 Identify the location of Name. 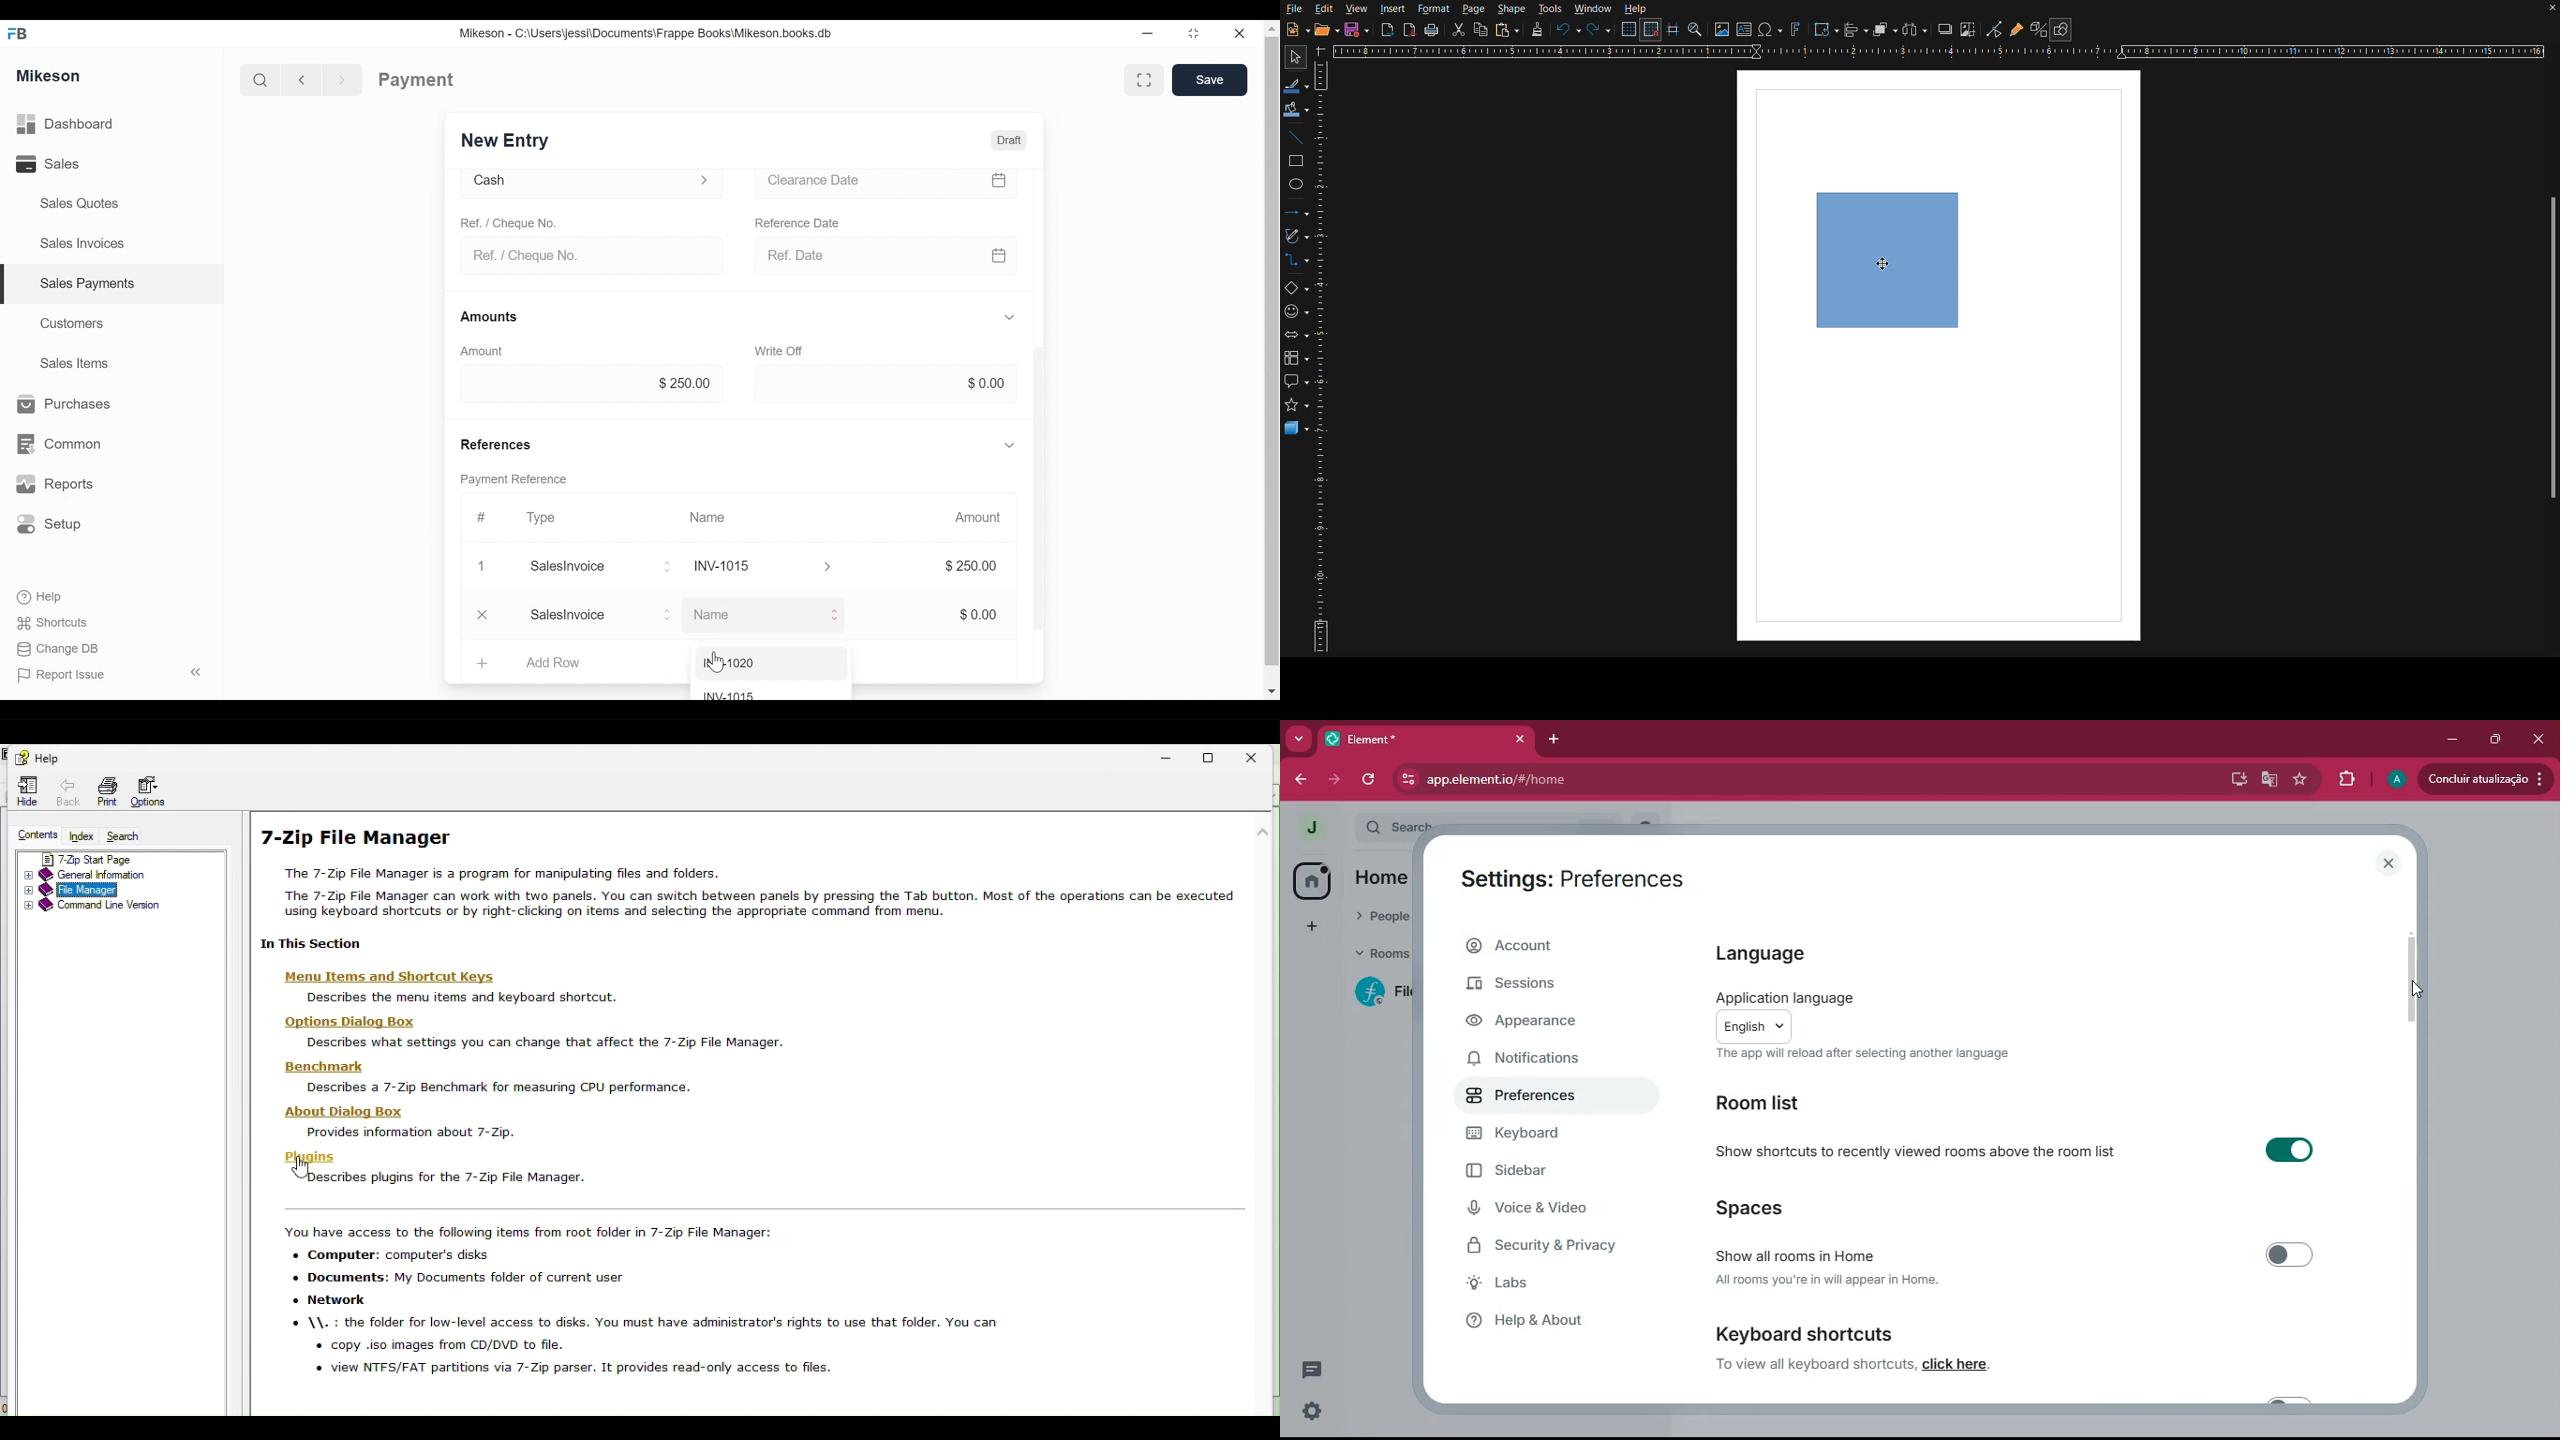
(719, 517).